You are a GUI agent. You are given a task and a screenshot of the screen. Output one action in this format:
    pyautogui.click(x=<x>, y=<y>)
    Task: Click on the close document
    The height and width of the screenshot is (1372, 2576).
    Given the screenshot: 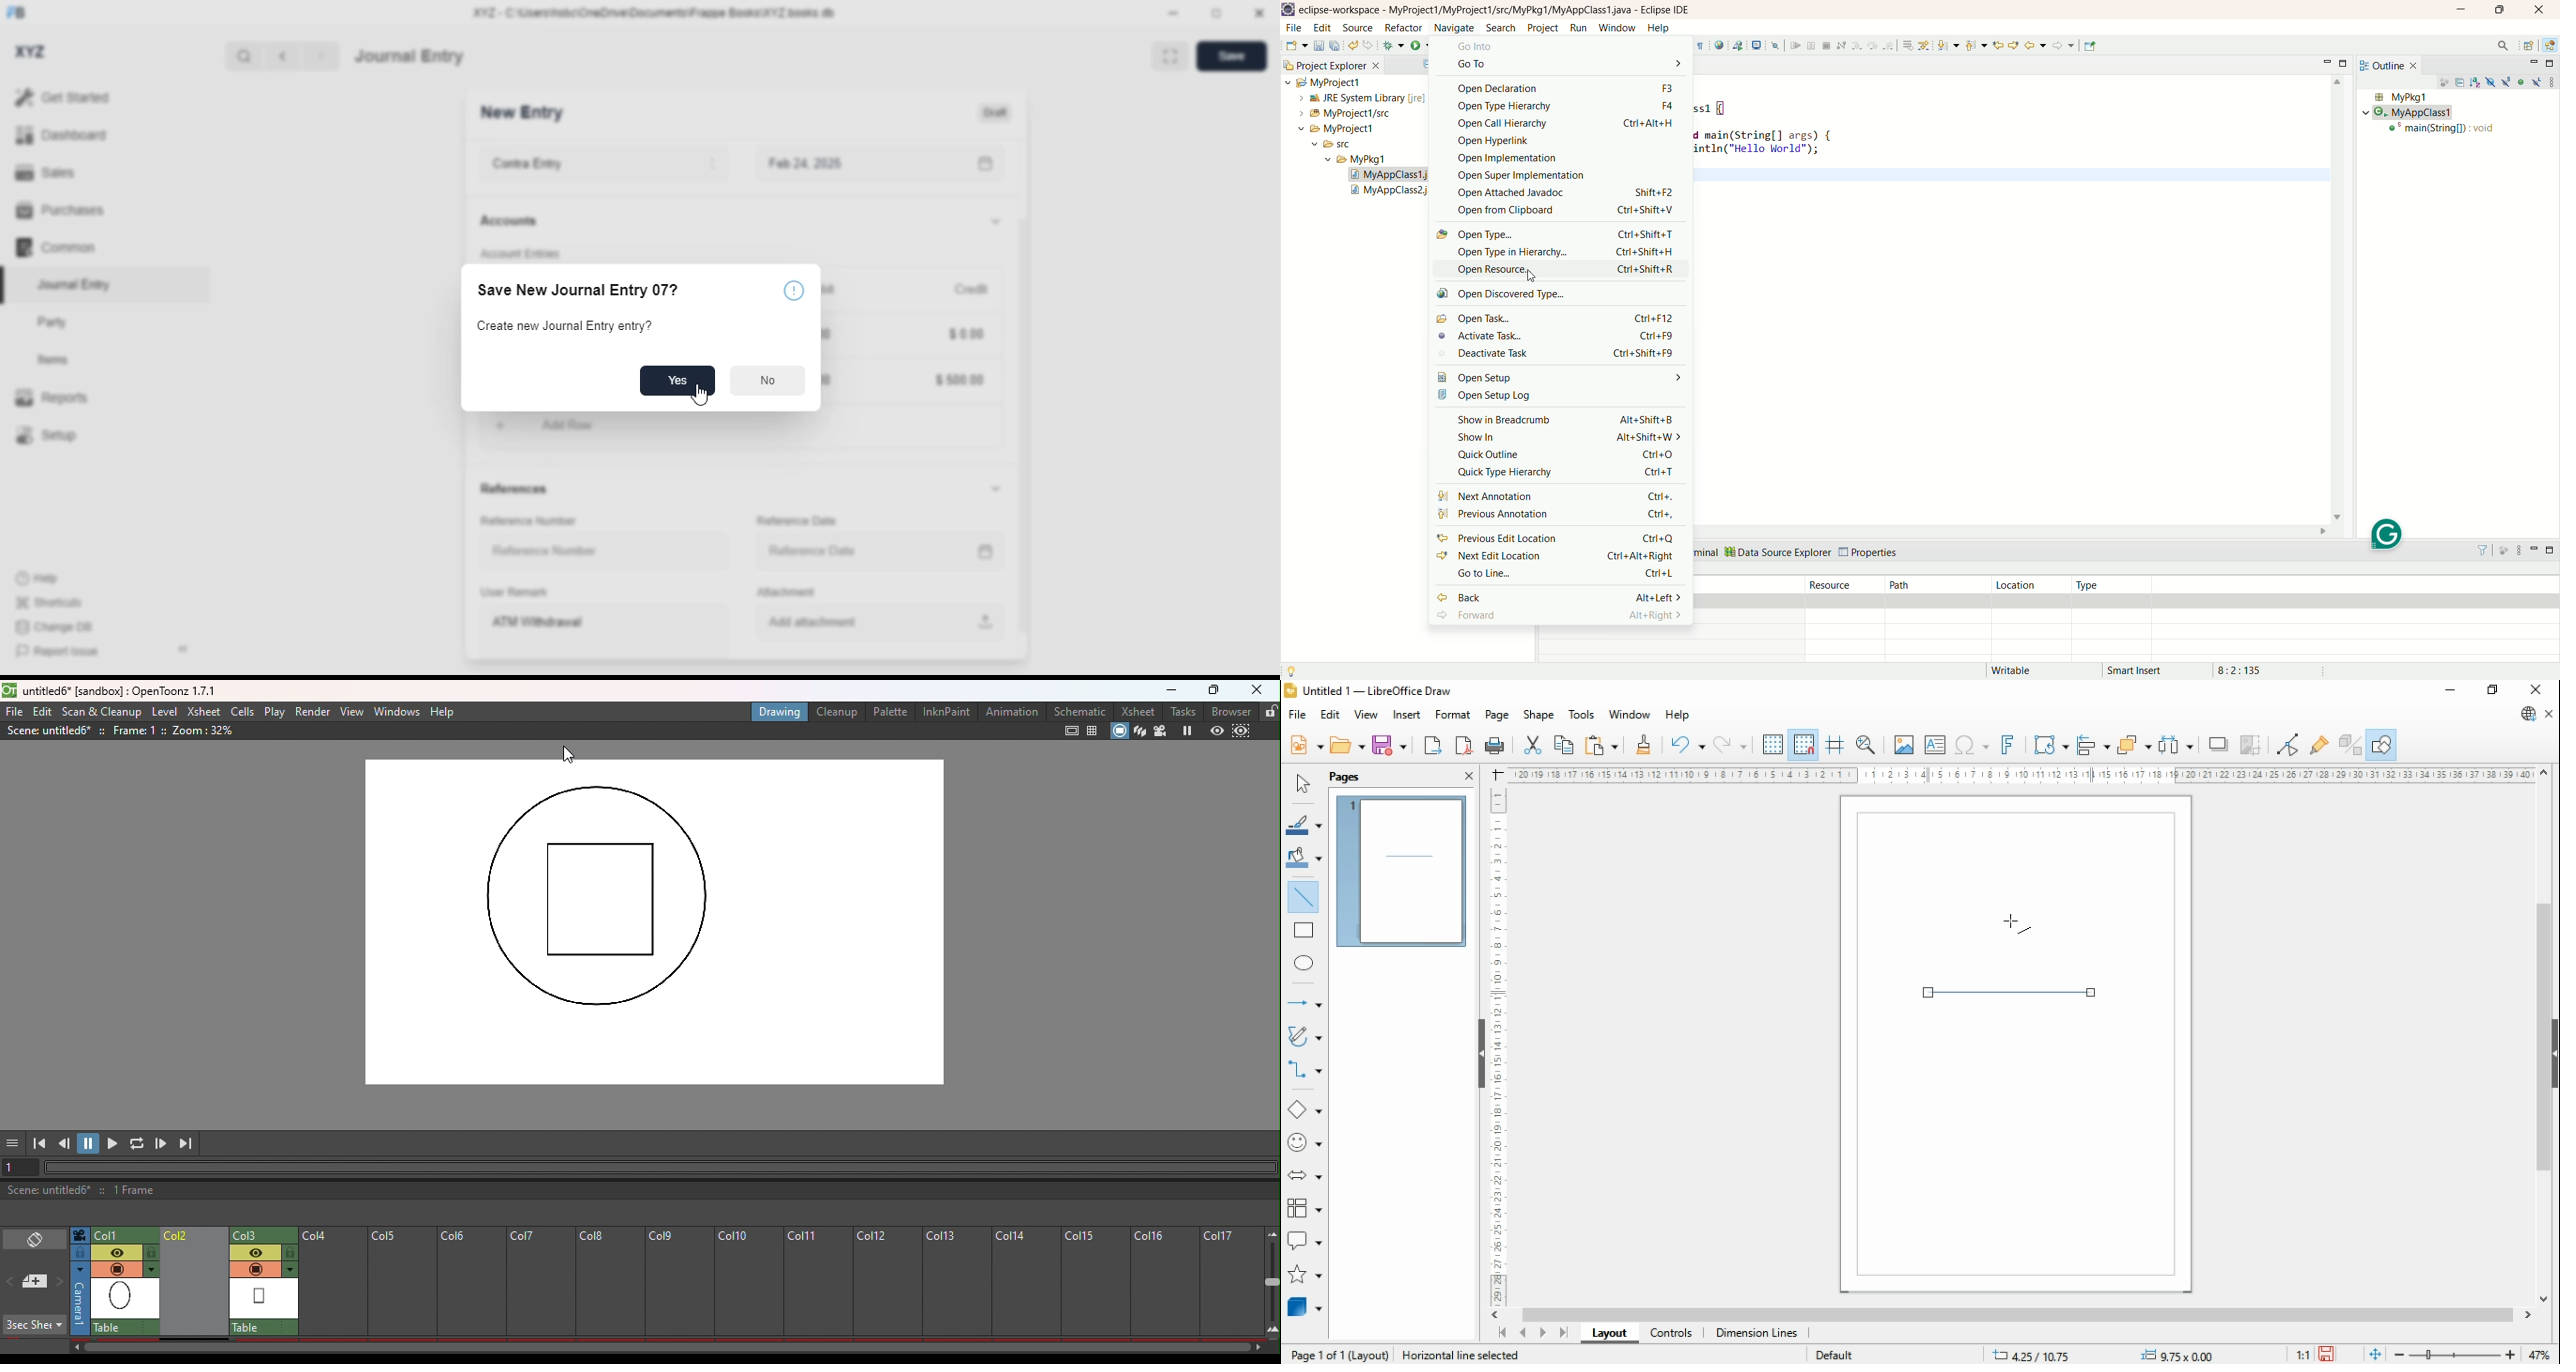 What is the action you would take?
    pyautogui.click(x=2550, y=714)
    